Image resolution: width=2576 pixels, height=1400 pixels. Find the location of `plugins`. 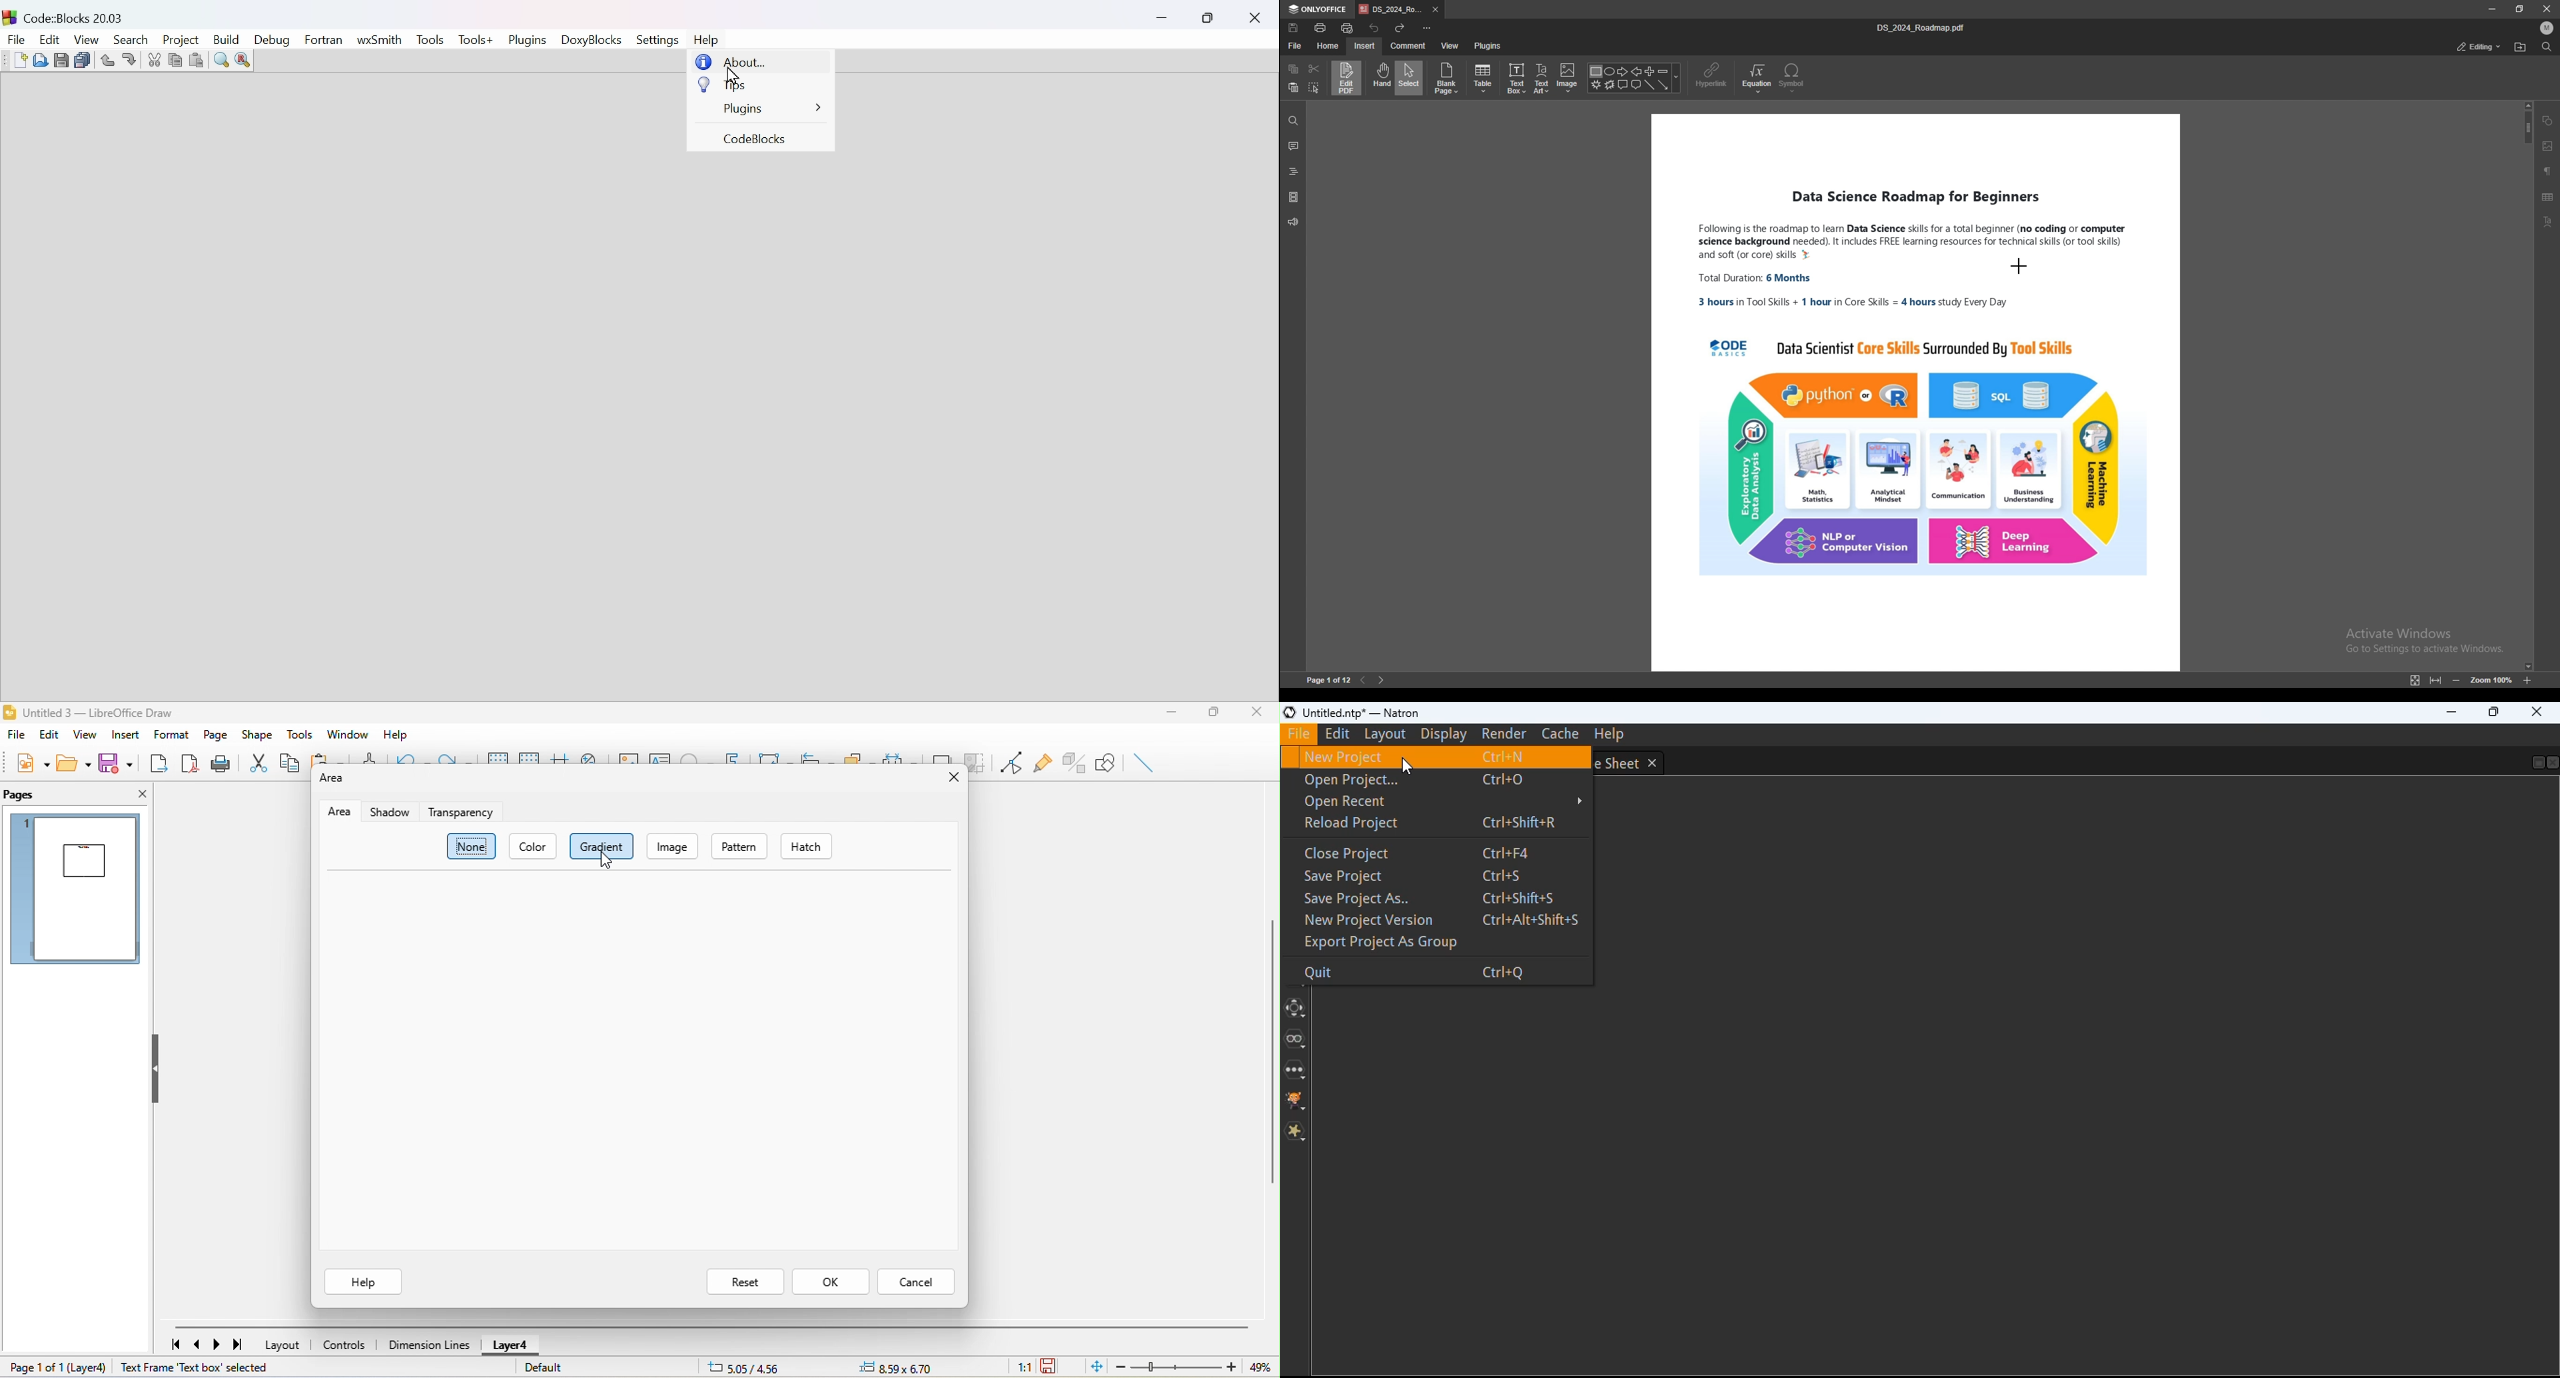

plugins is located at coordinates (1487, 46).